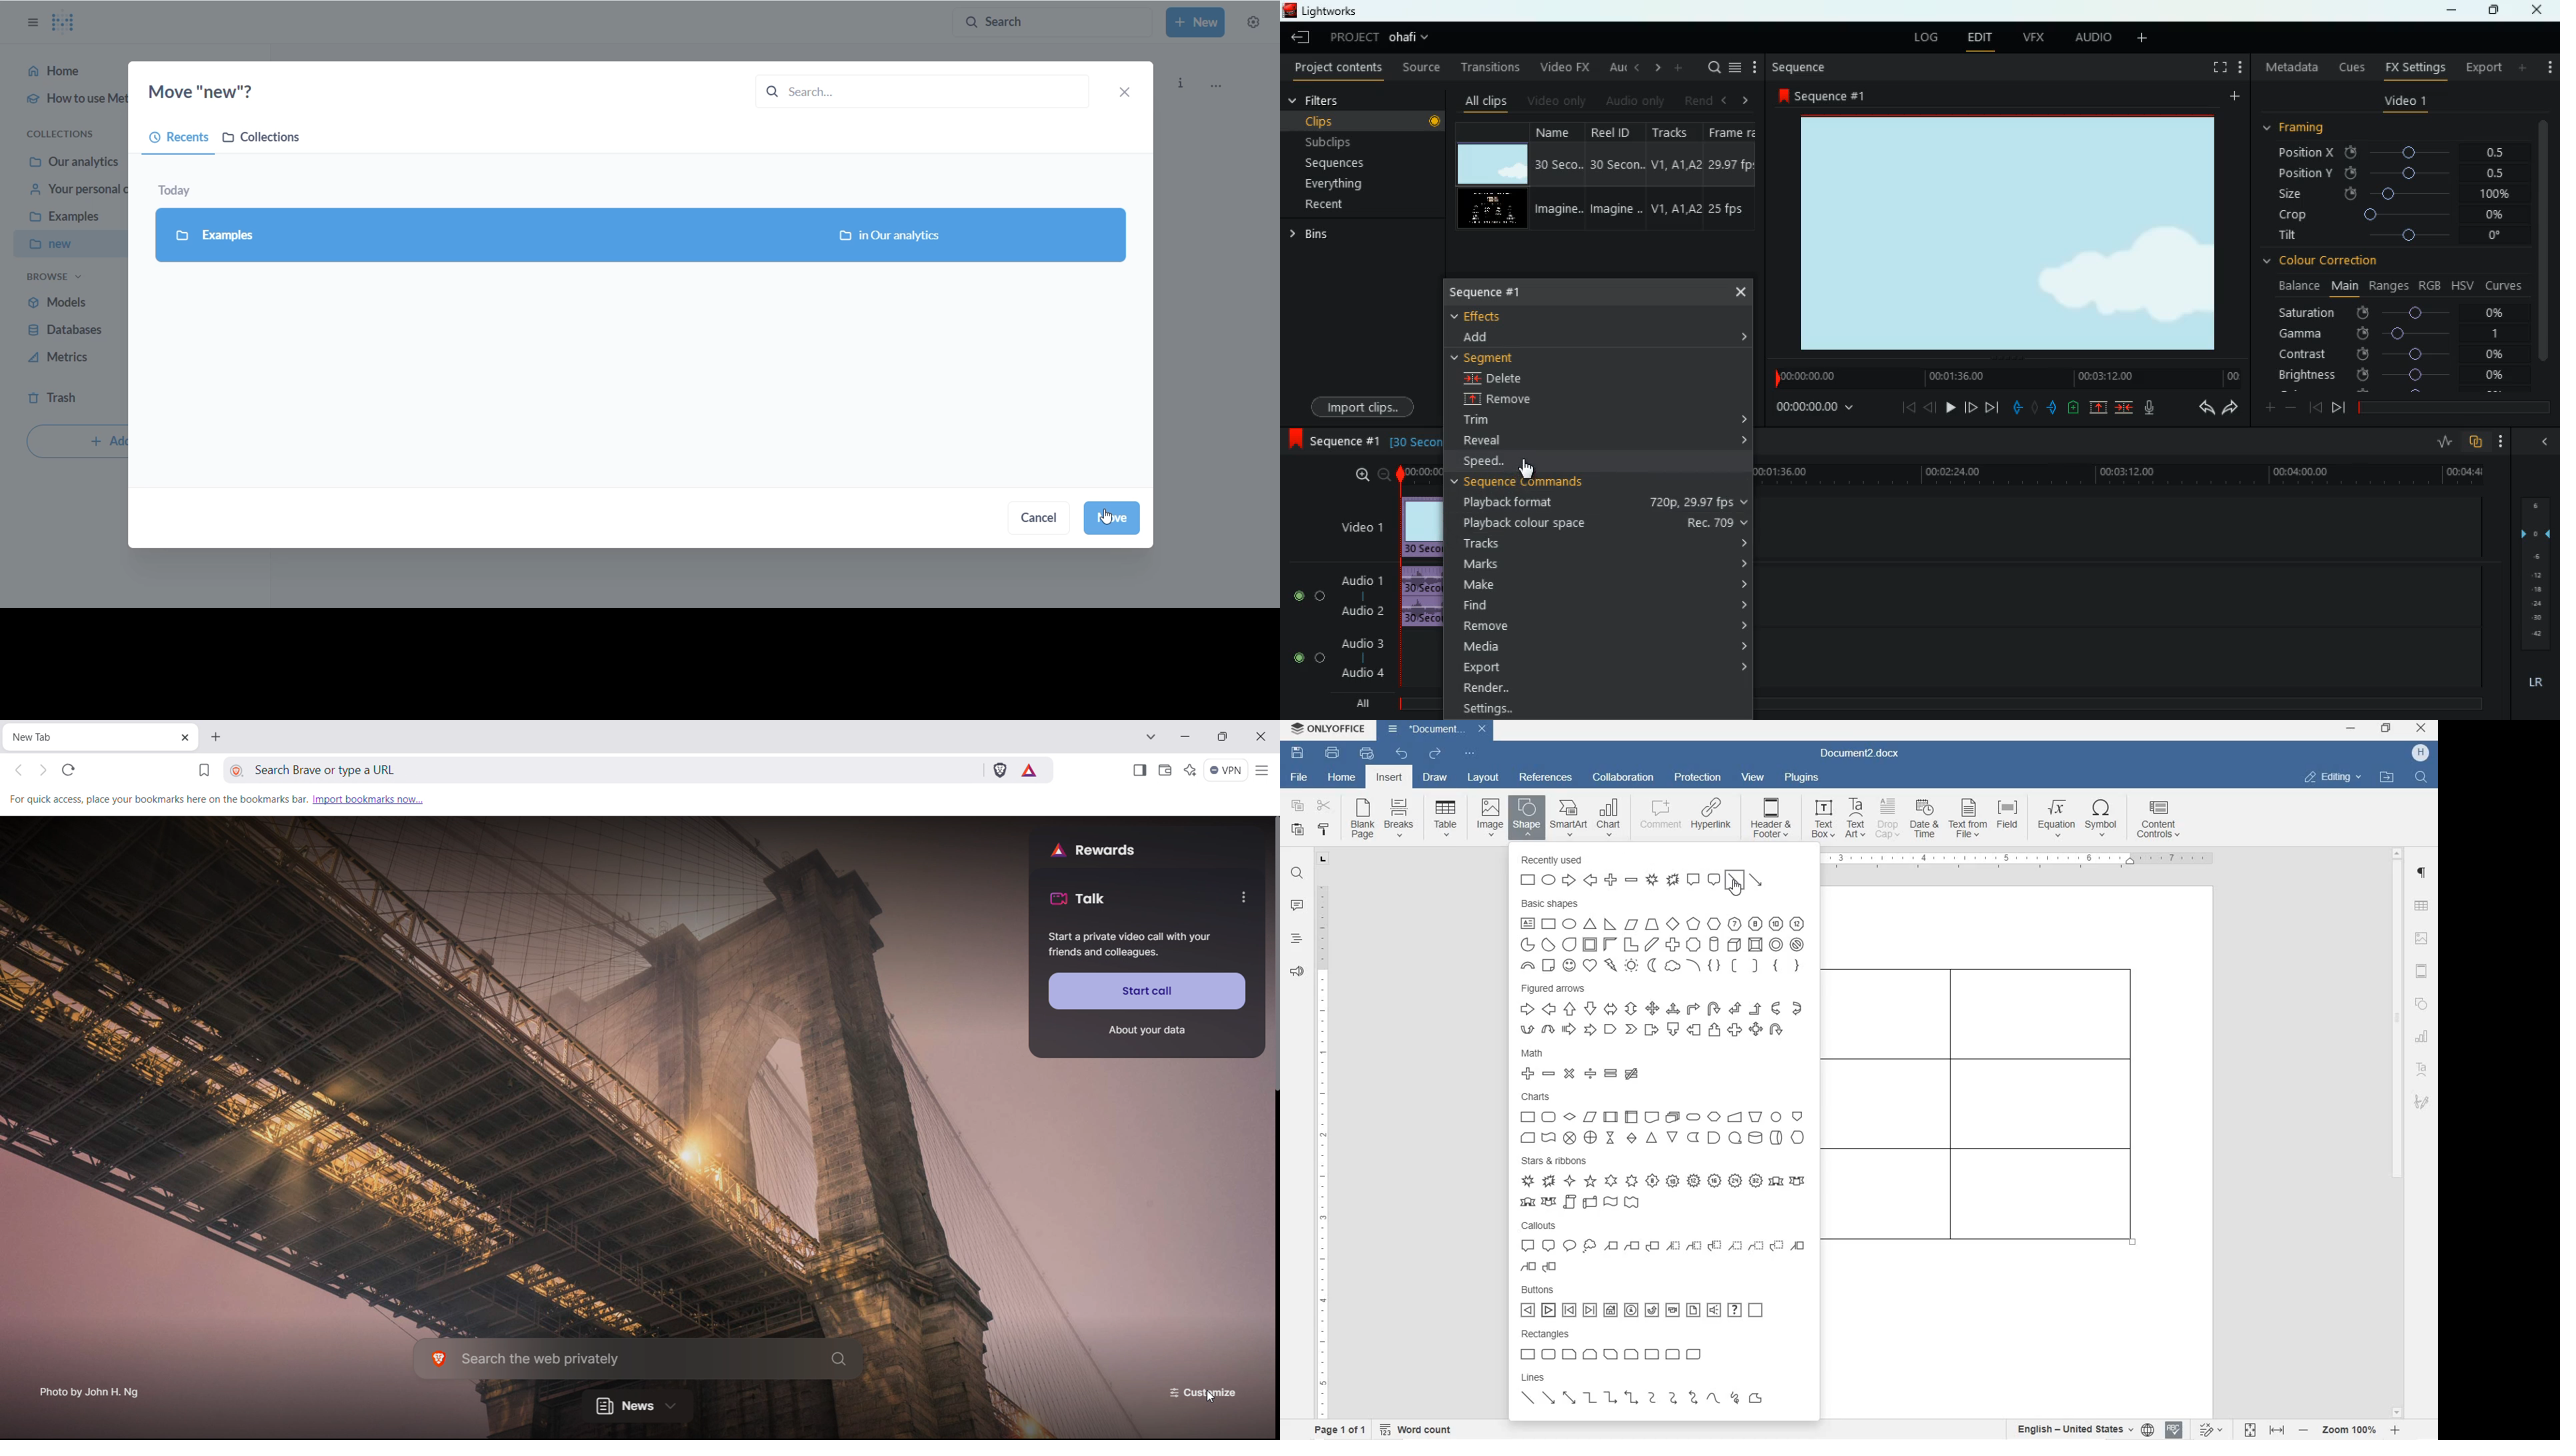 This screenshot has height=1456, width=2576. I want to click on forward, so click(2231, 409).